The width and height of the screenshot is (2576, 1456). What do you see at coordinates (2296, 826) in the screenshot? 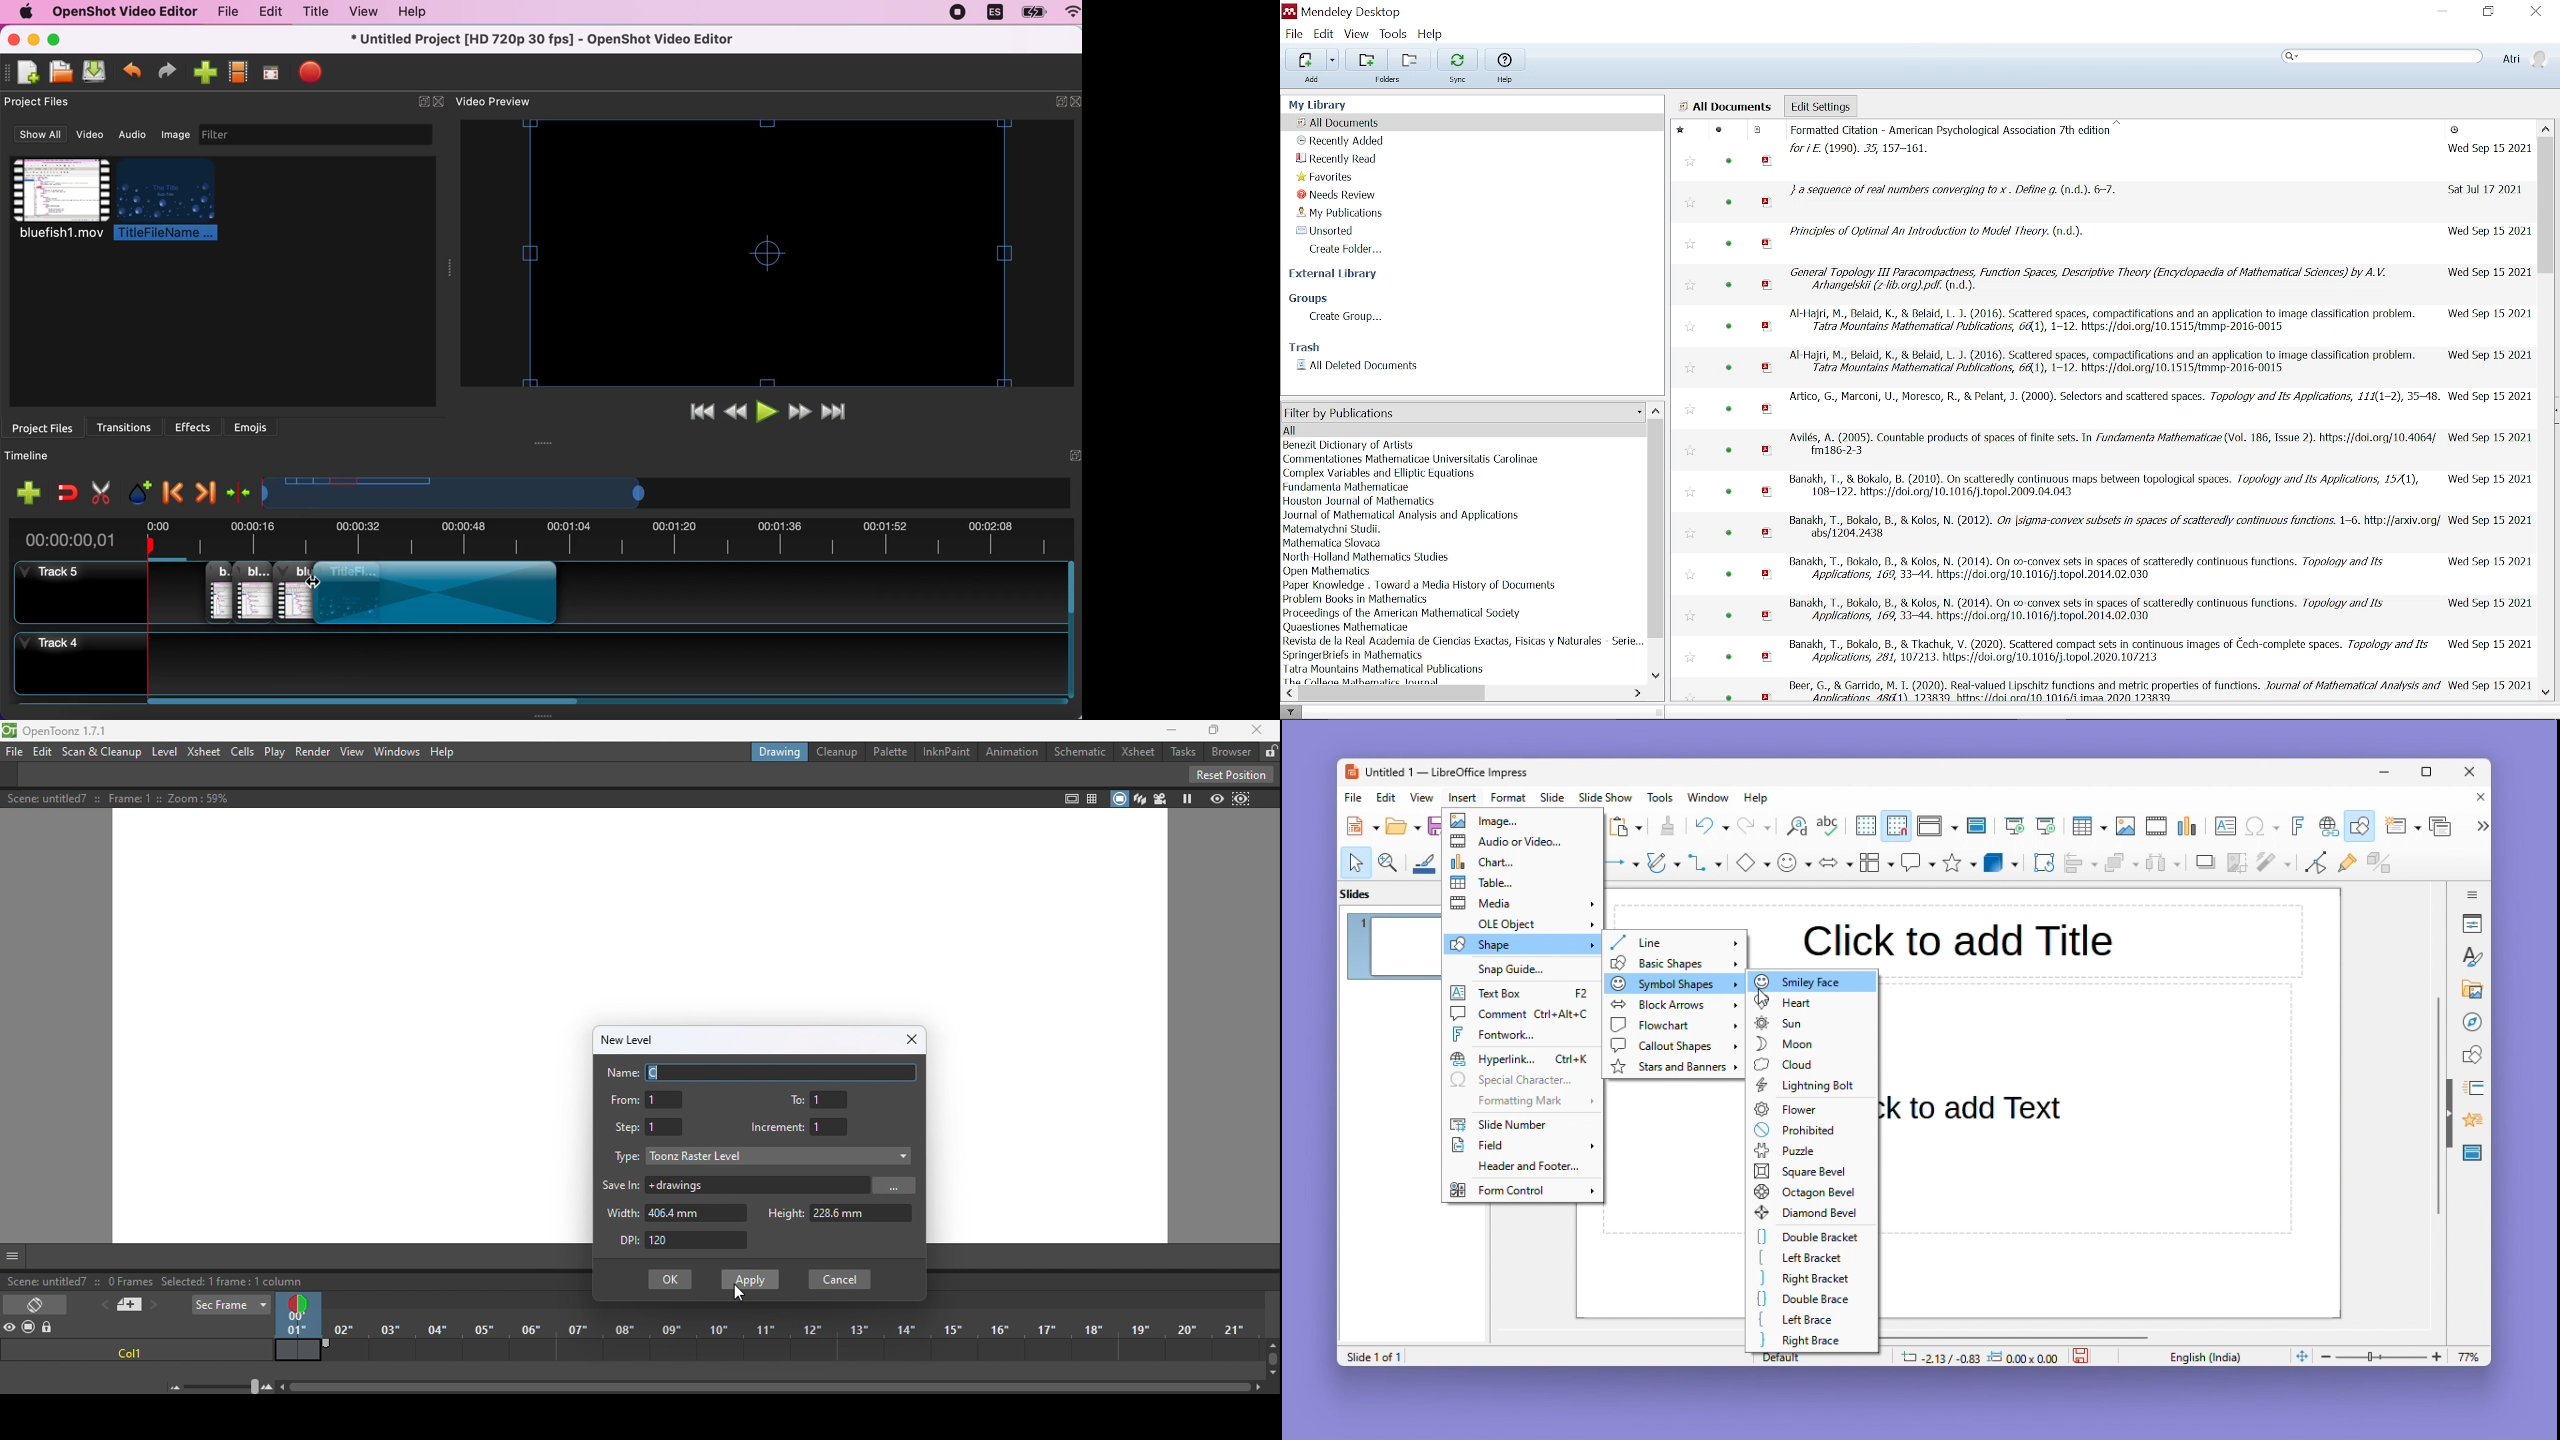
I see `Font work` at bounding box center [2296, 826].